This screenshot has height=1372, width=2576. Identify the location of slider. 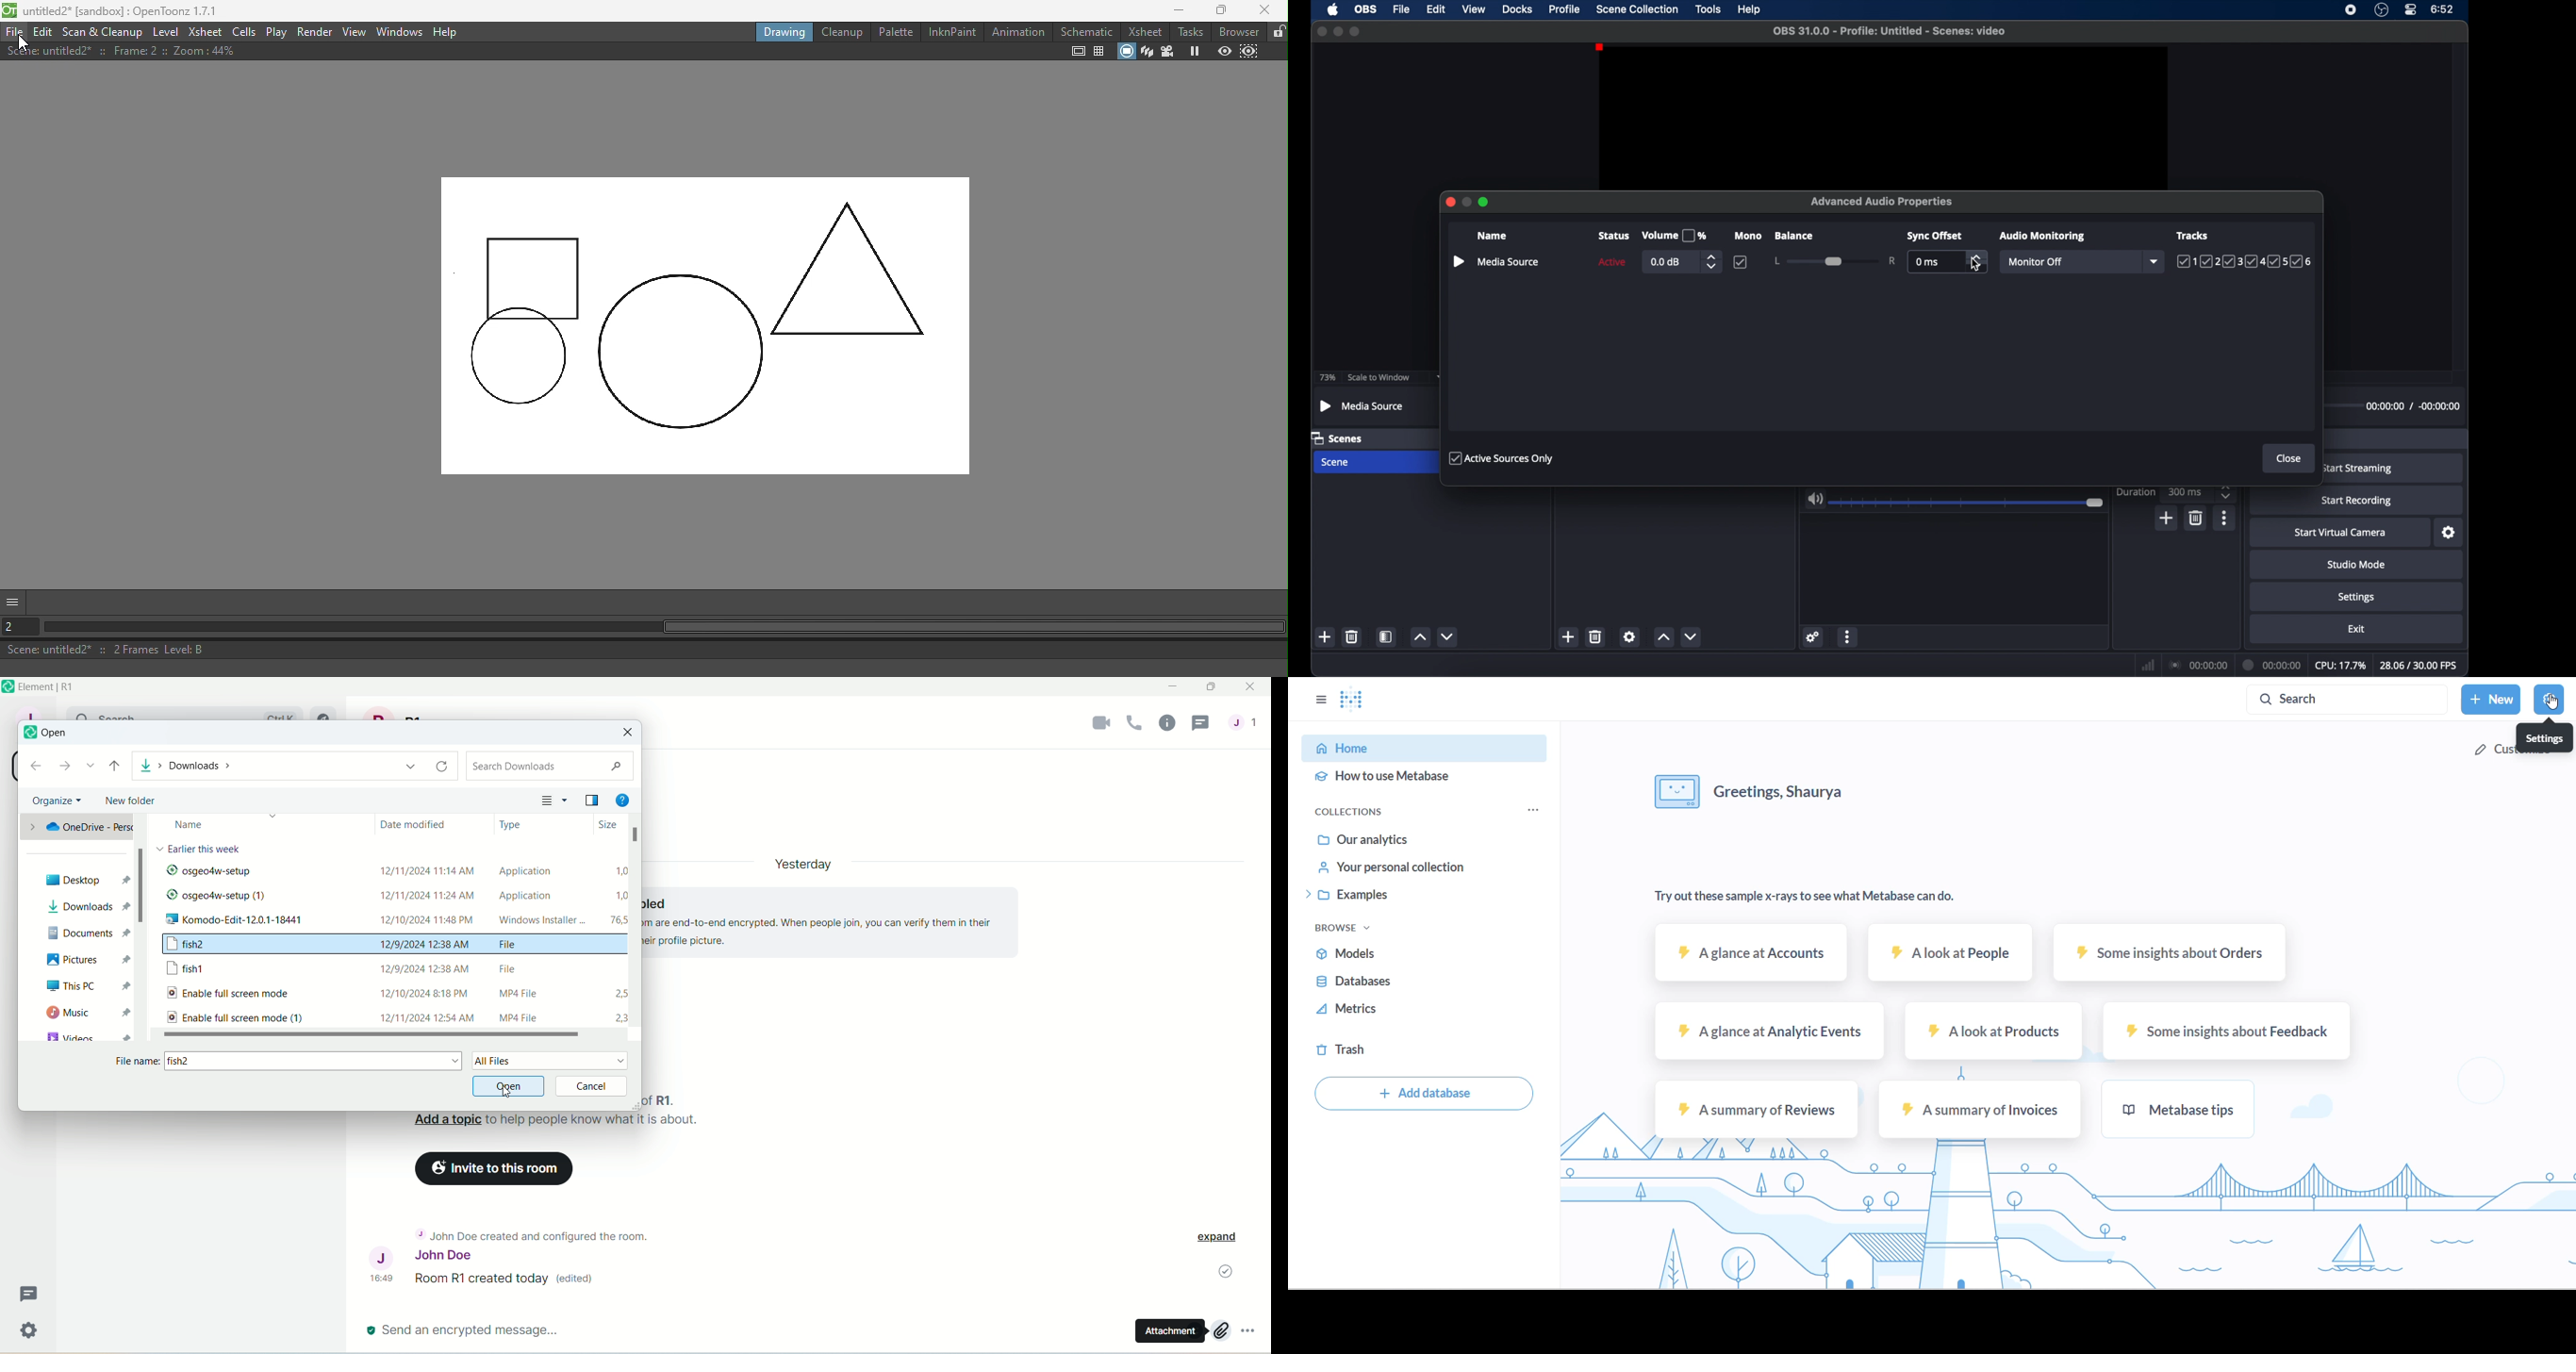
(1835, 261).